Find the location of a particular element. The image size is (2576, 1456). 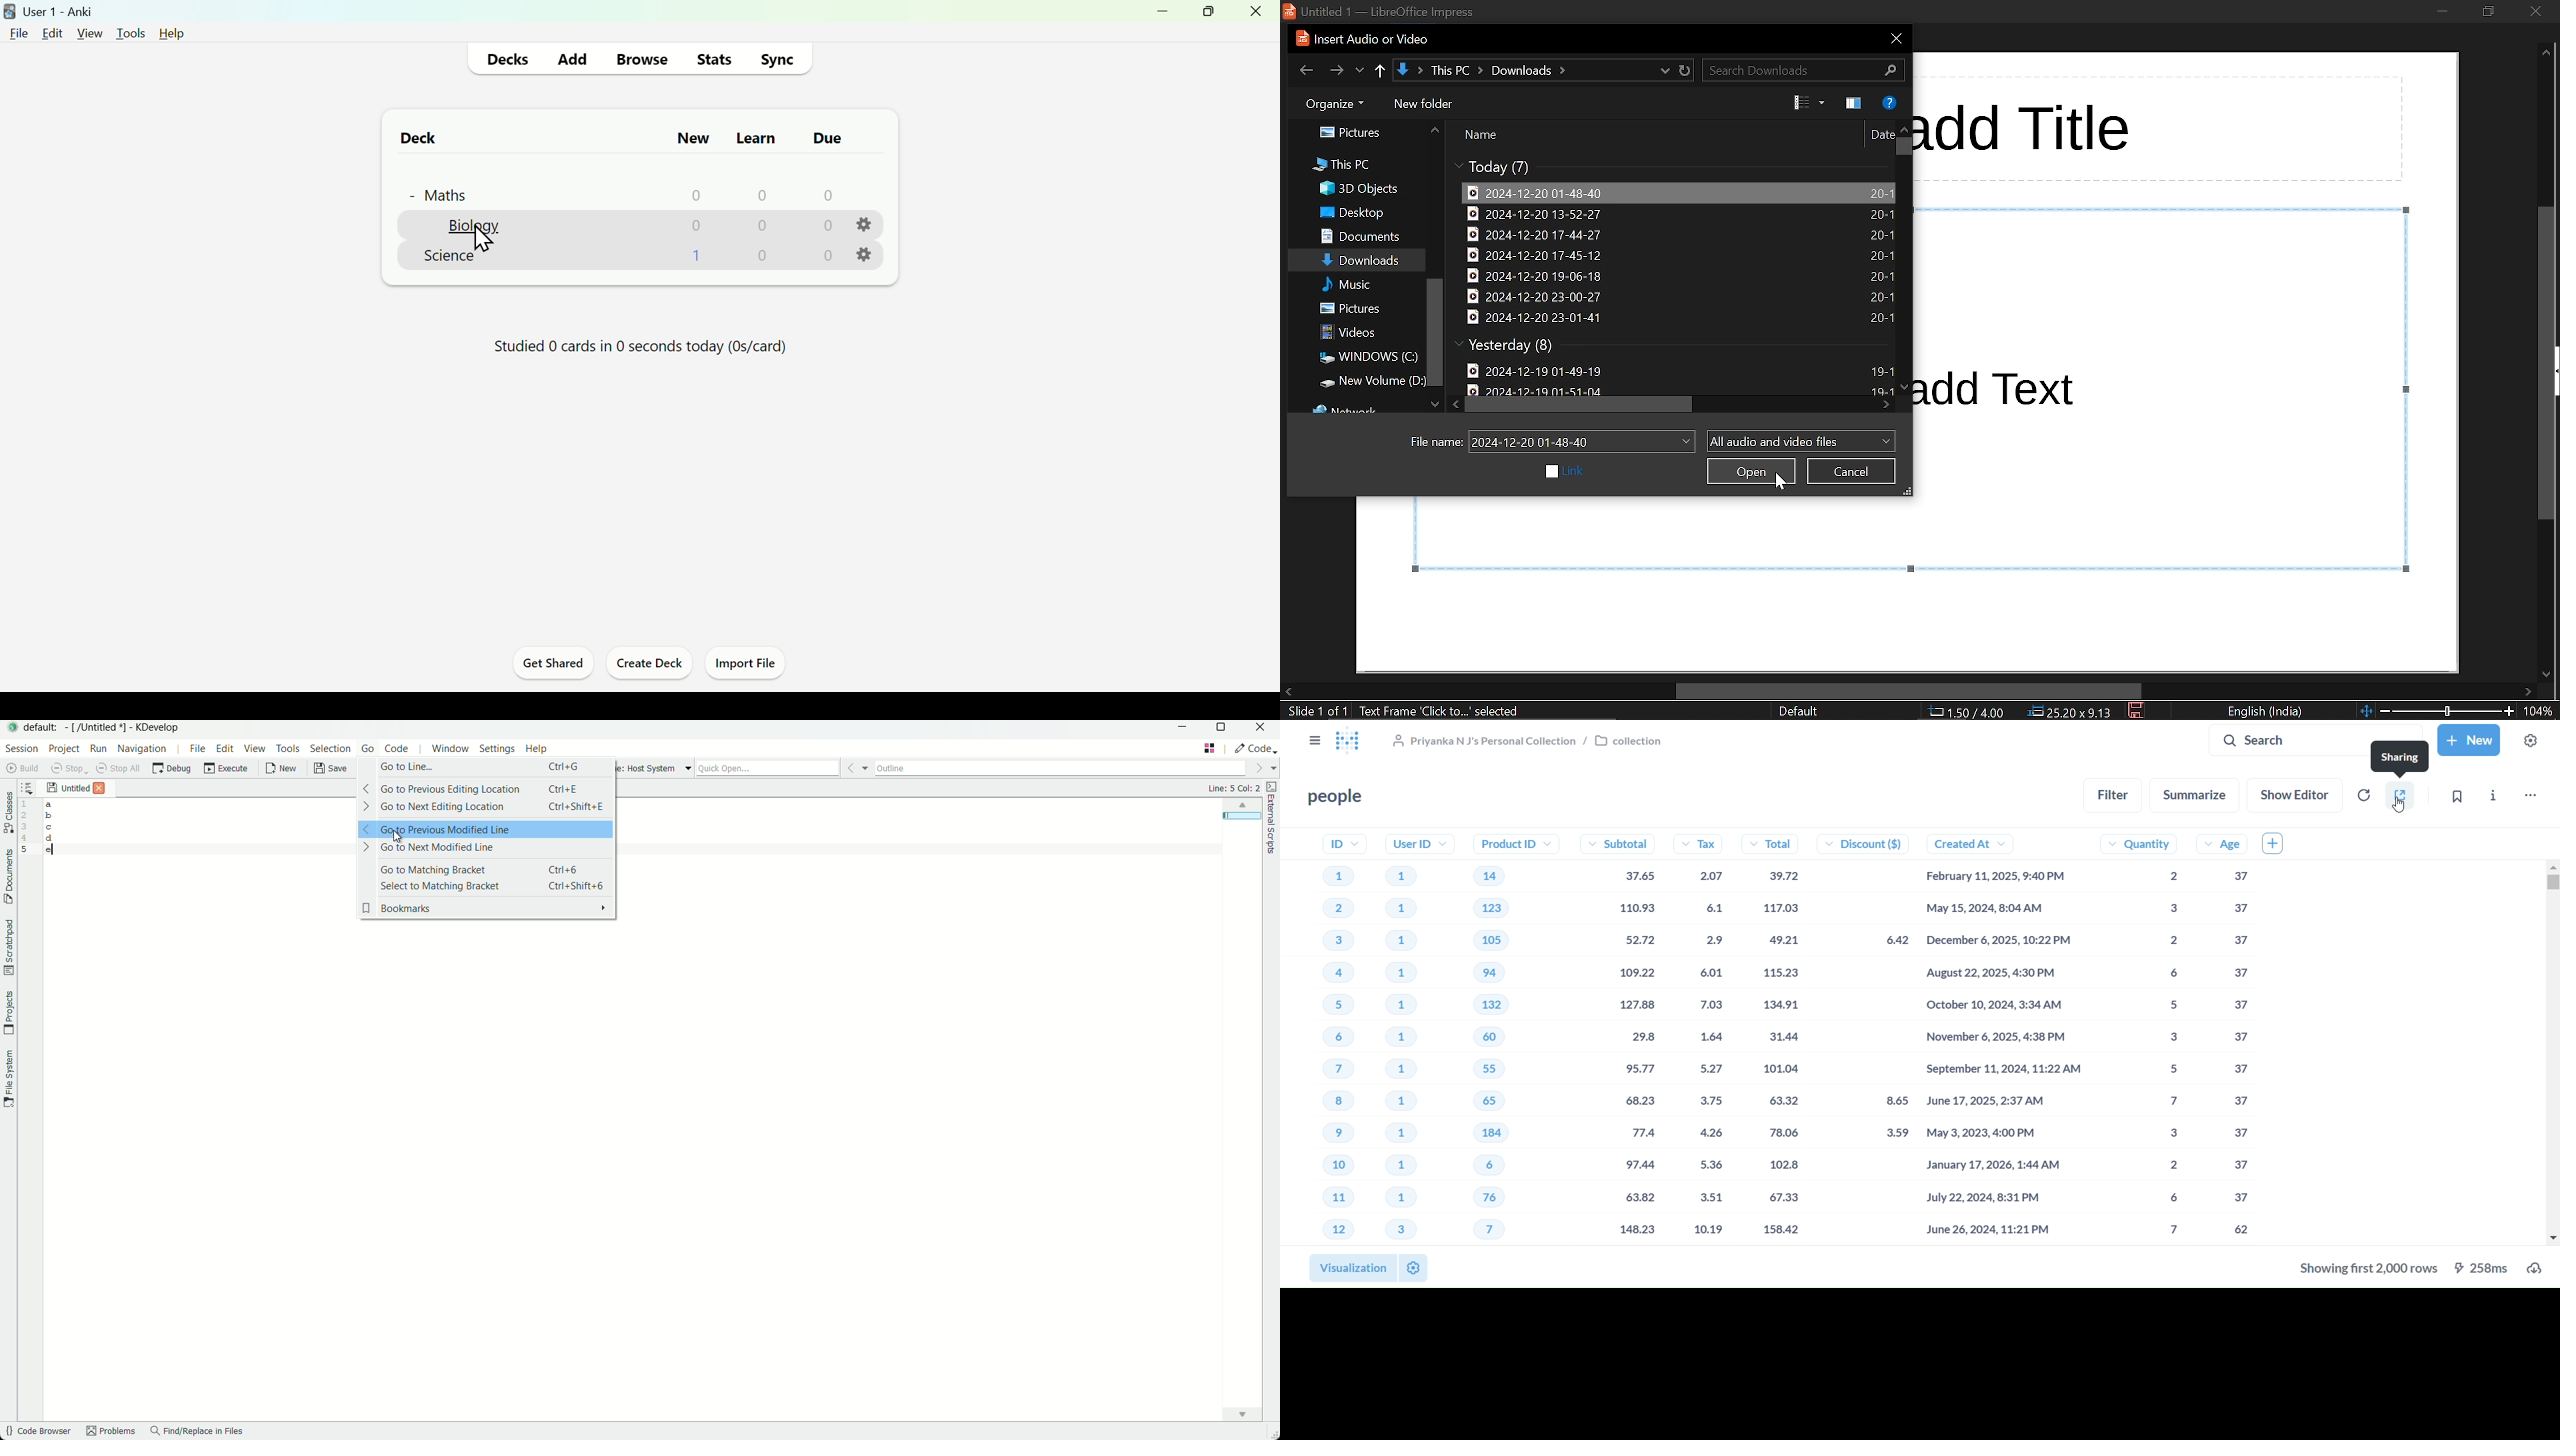

file name is located at coordinates (1582, 442).